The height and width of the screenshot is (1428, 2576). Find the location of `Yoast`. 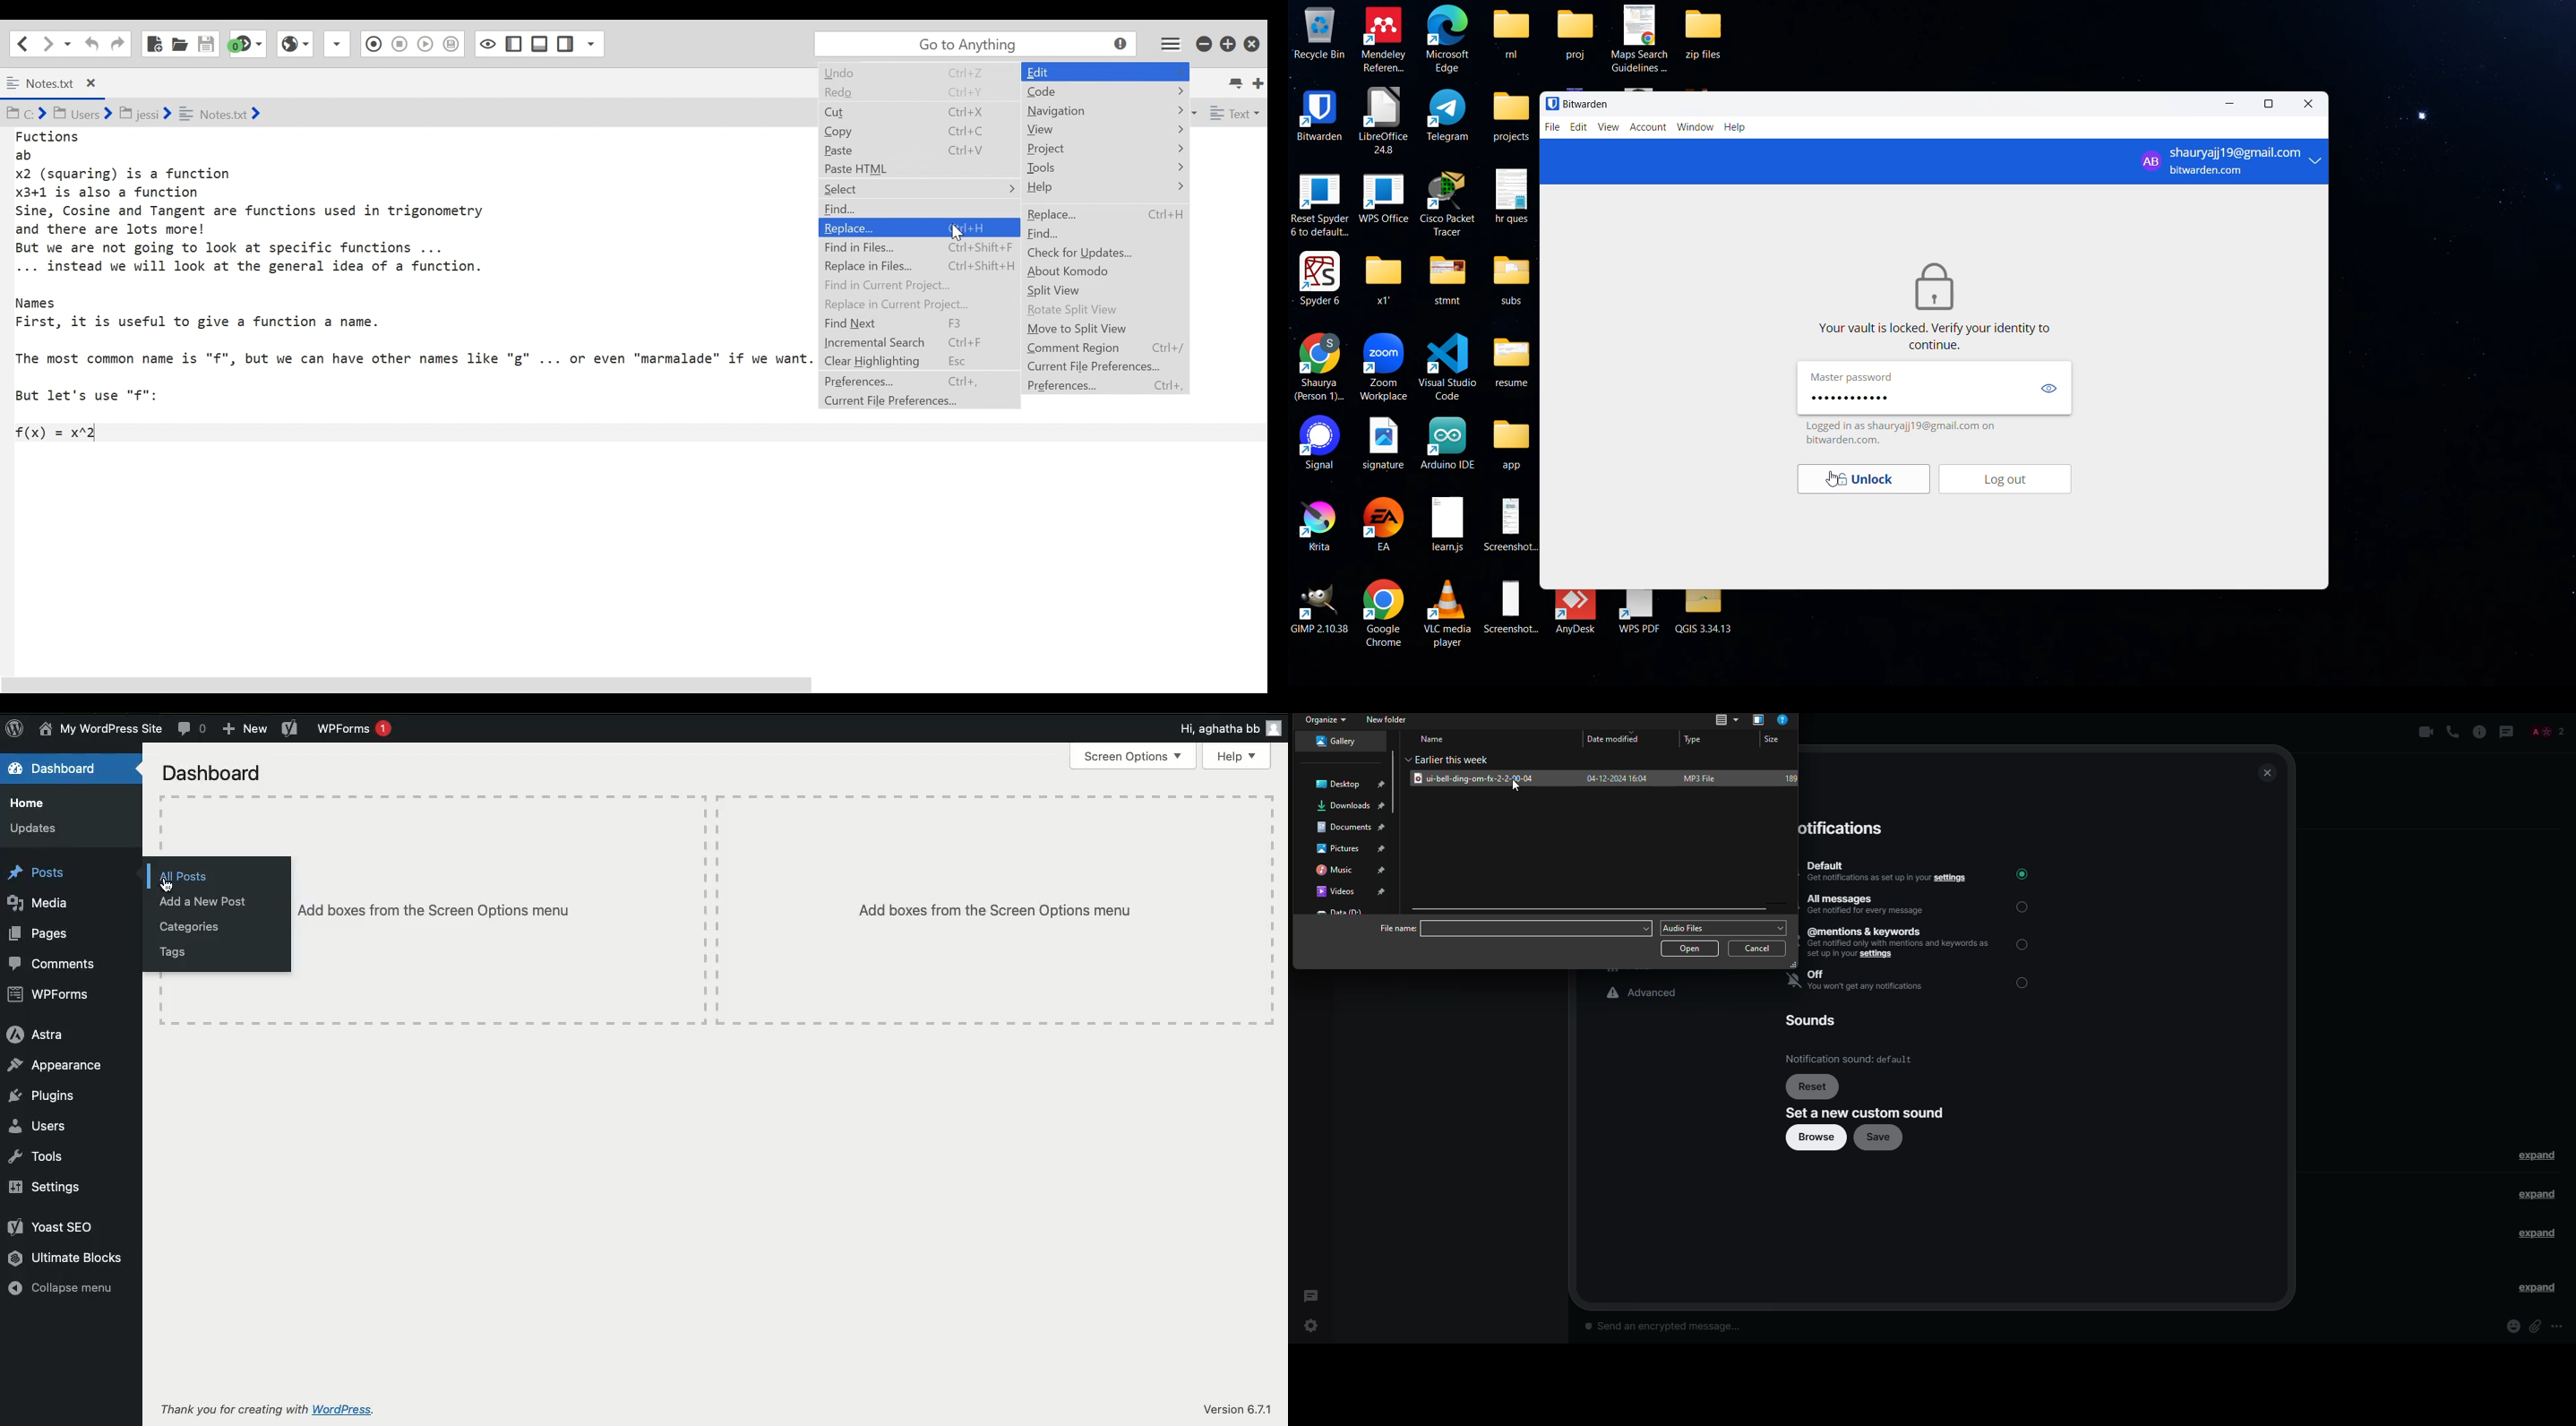

Yoast is located at coordinates (289, 729).